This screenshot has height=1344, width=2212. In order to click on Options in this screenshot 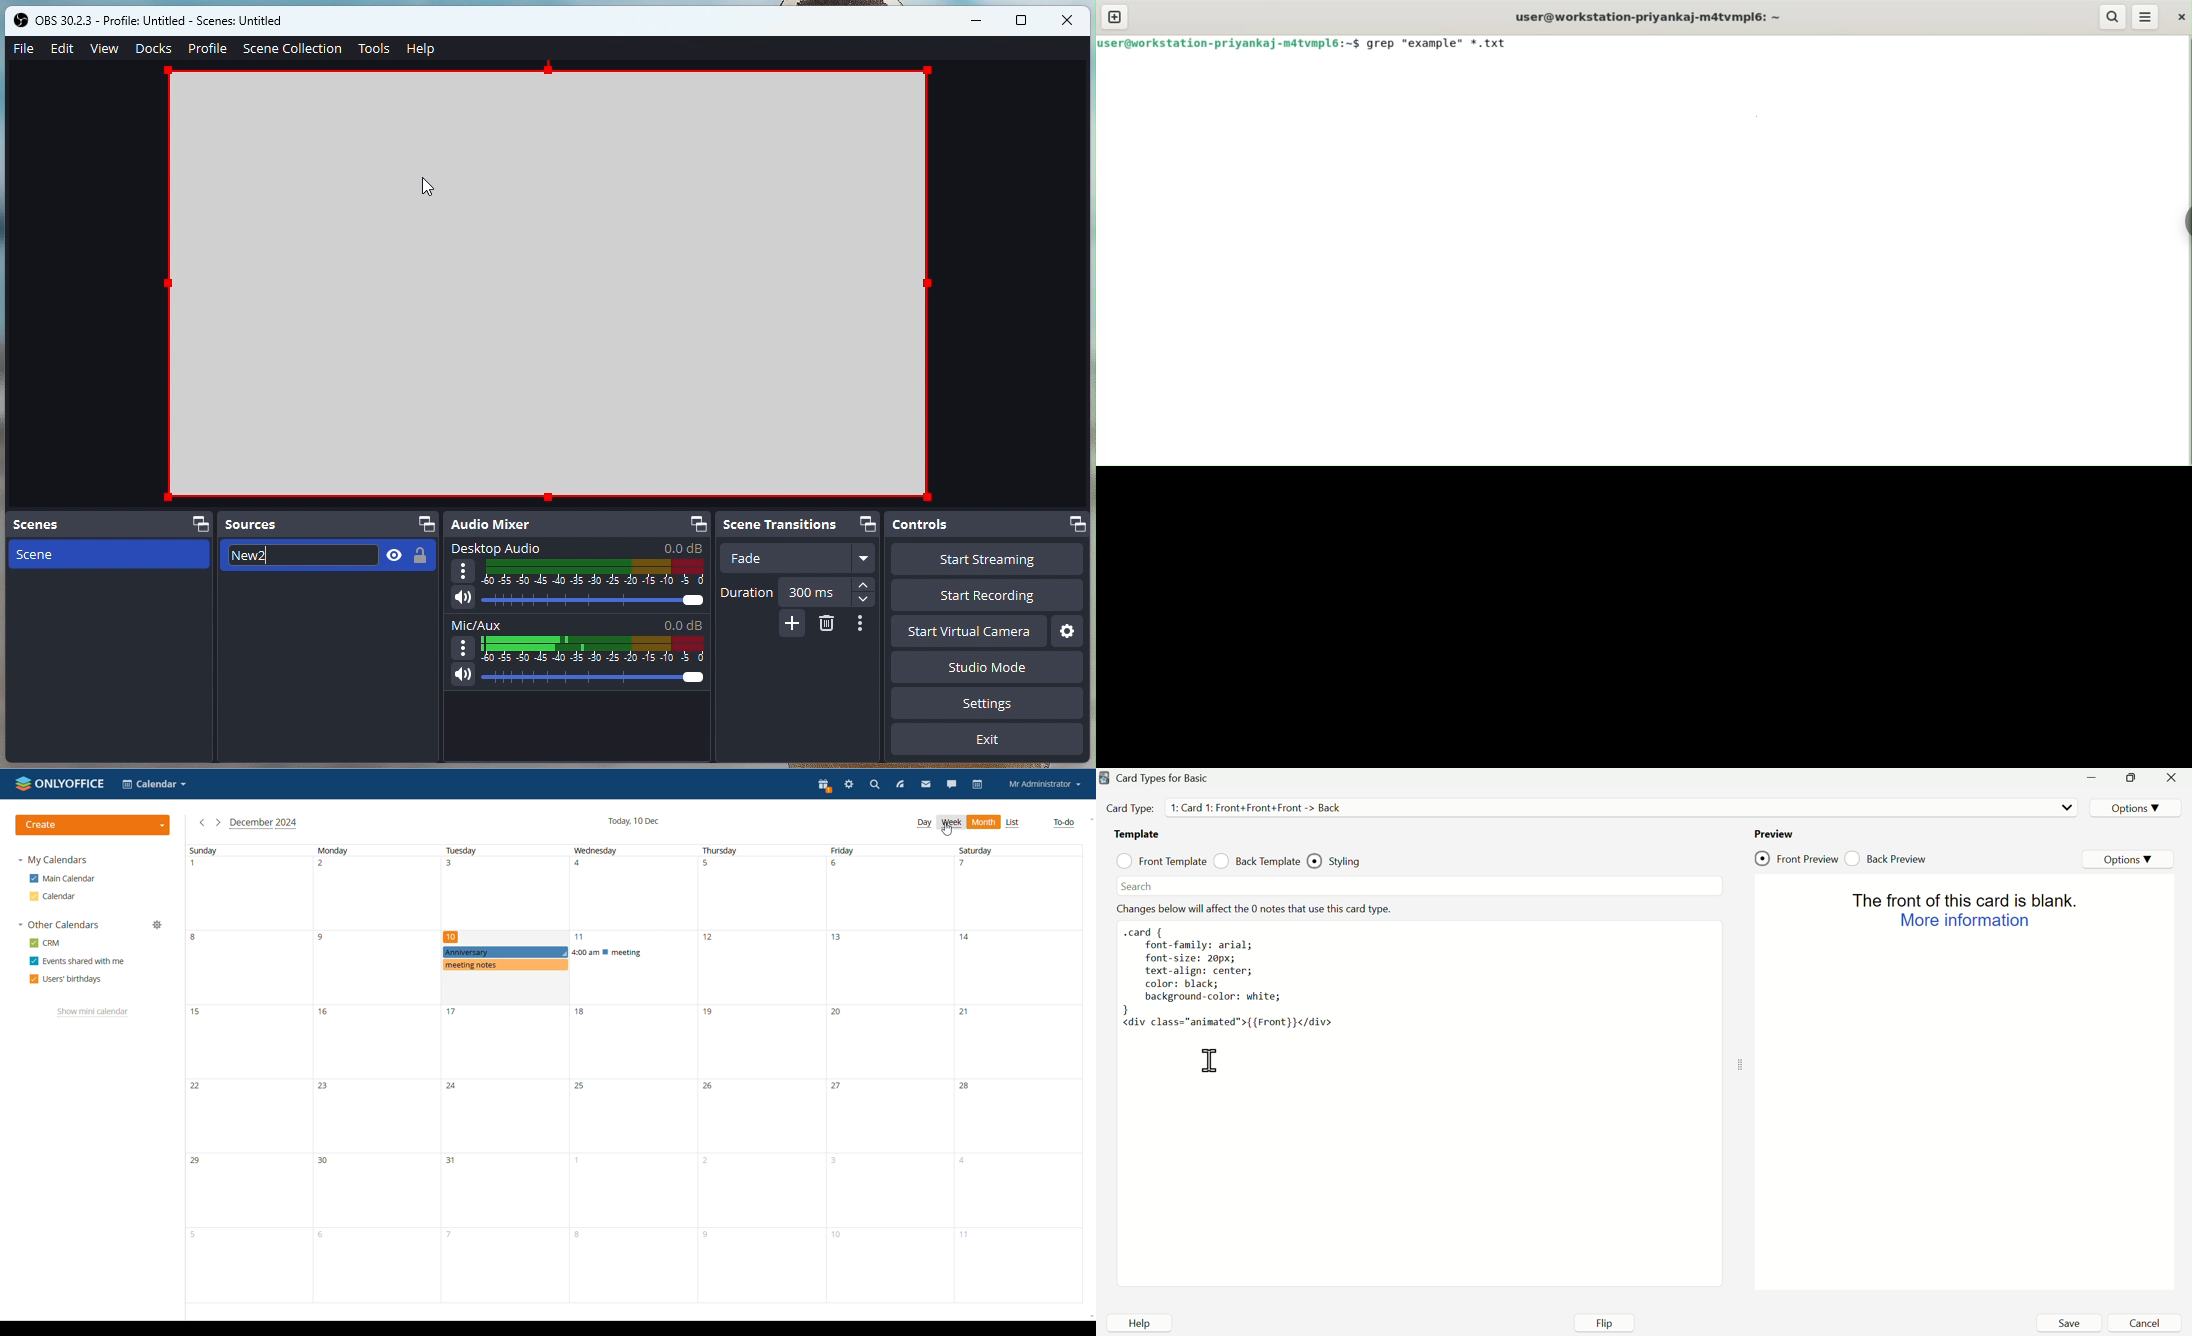, I will do `click(2130, 859)`.